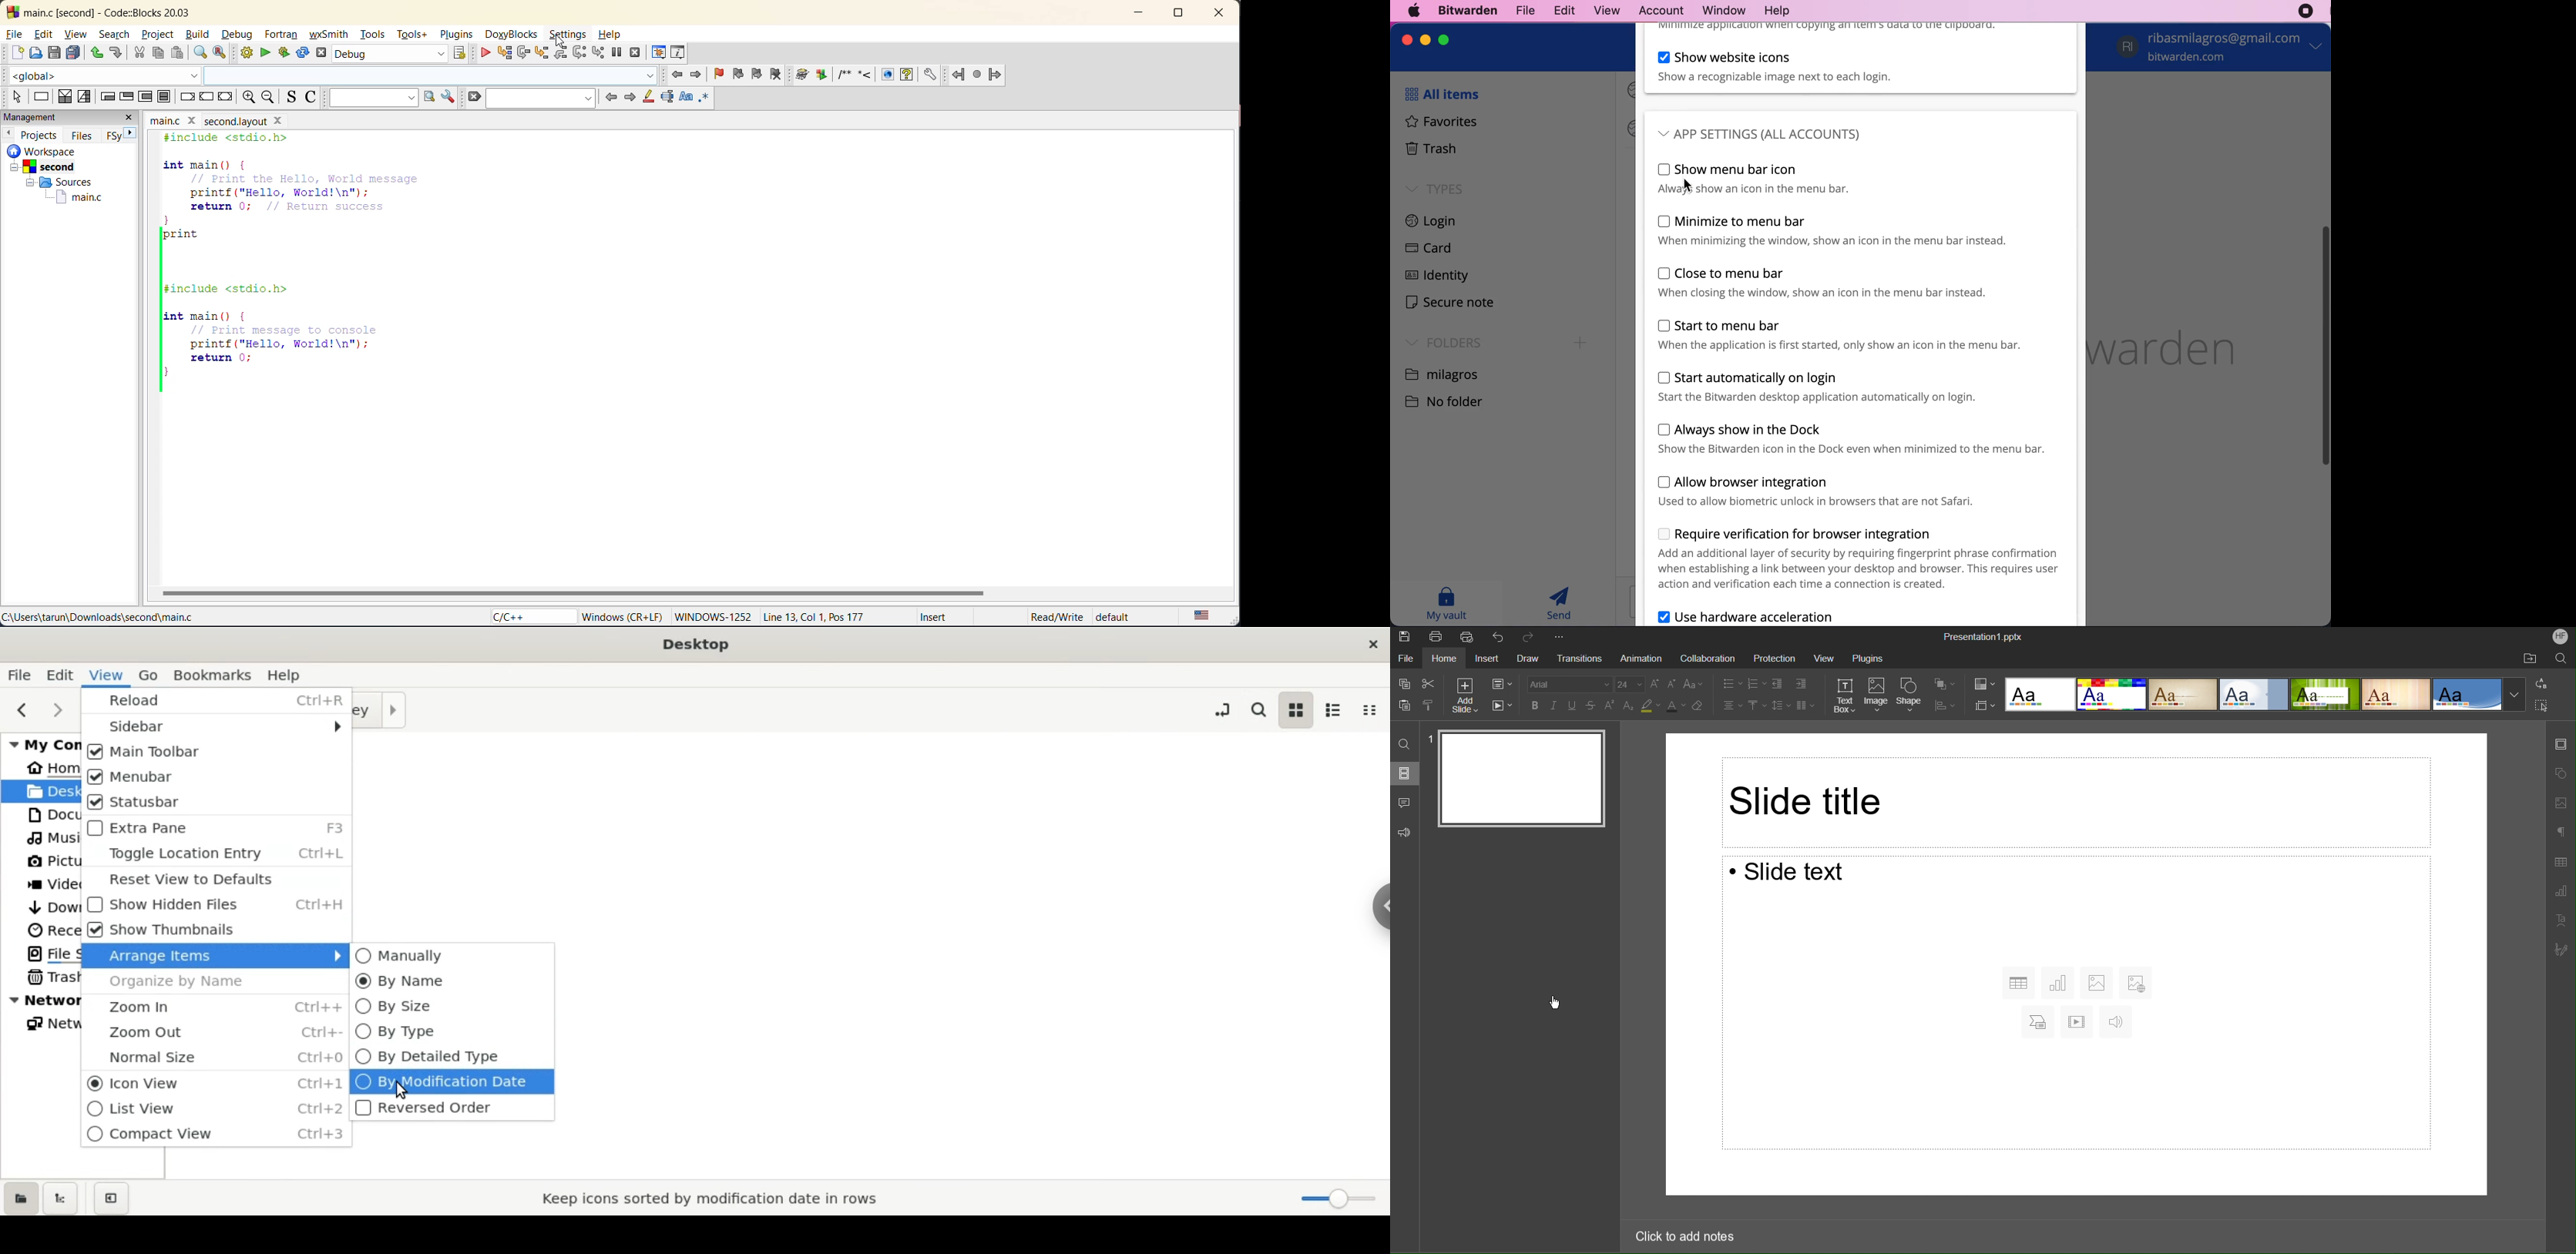 Image resolution: width=2576 pixels, height=1260 pixels. Describe the element at coordinates (22, 675) in the screenshot. I see `file` at that location.